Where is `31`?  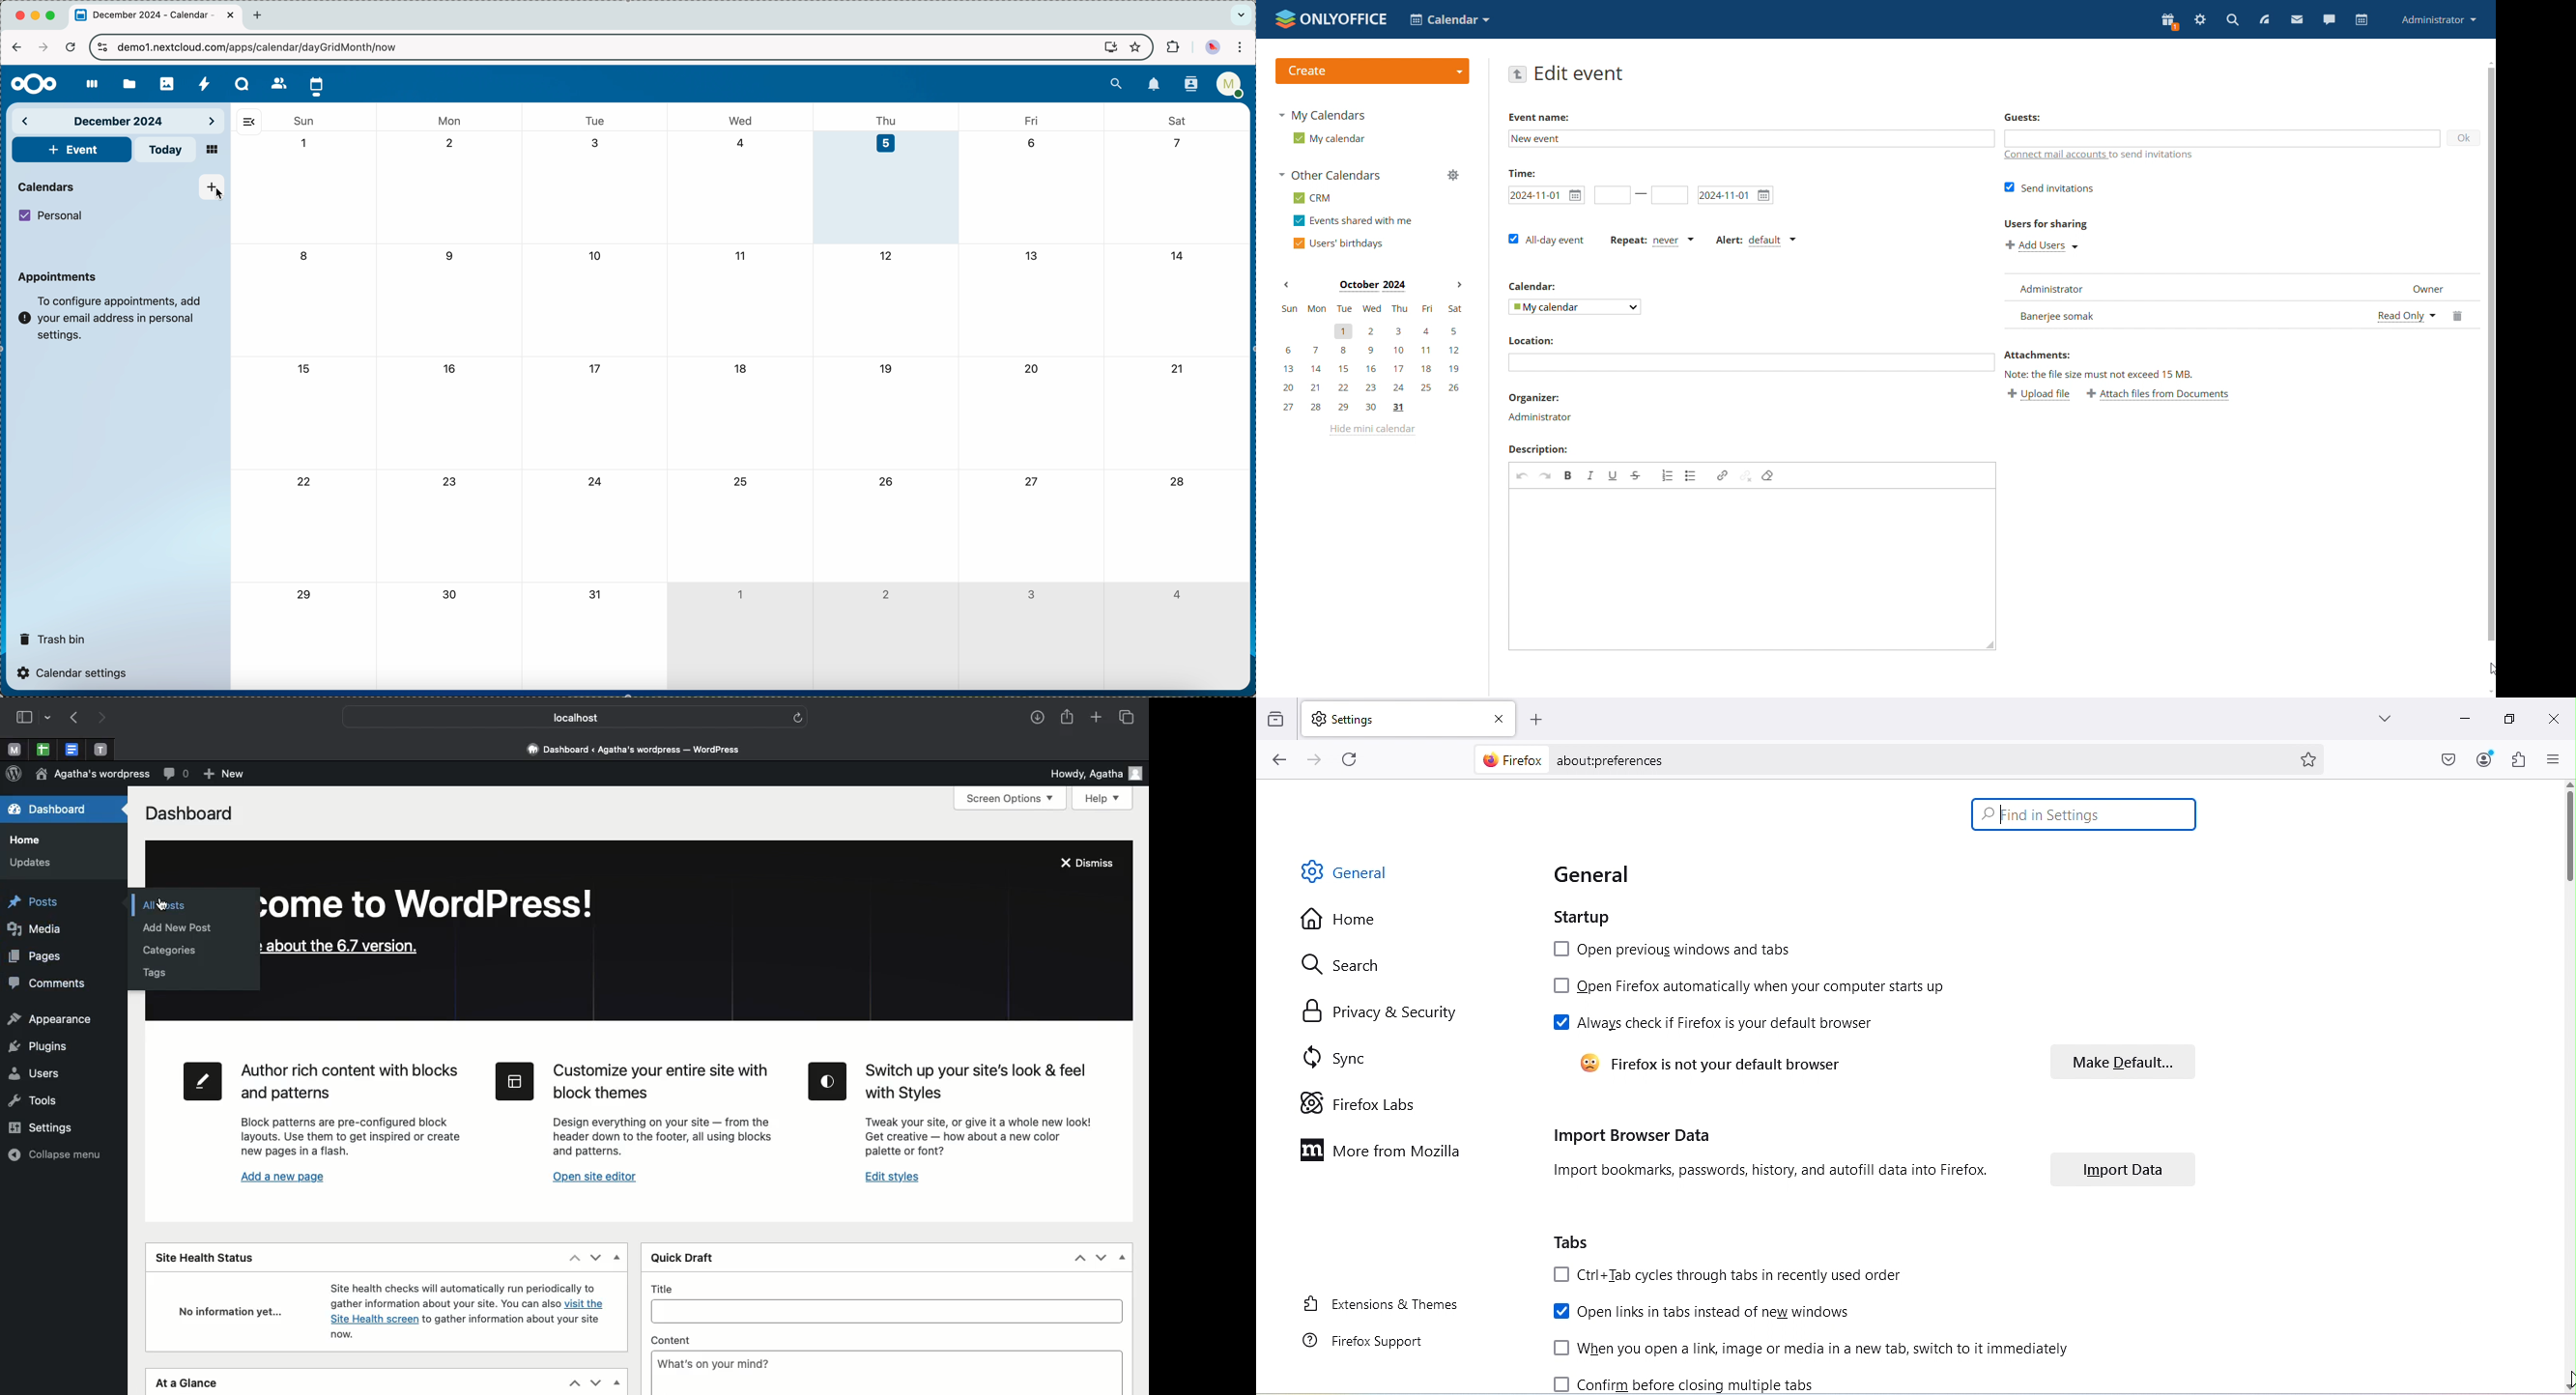 31 is located at coordinates (596, 595).